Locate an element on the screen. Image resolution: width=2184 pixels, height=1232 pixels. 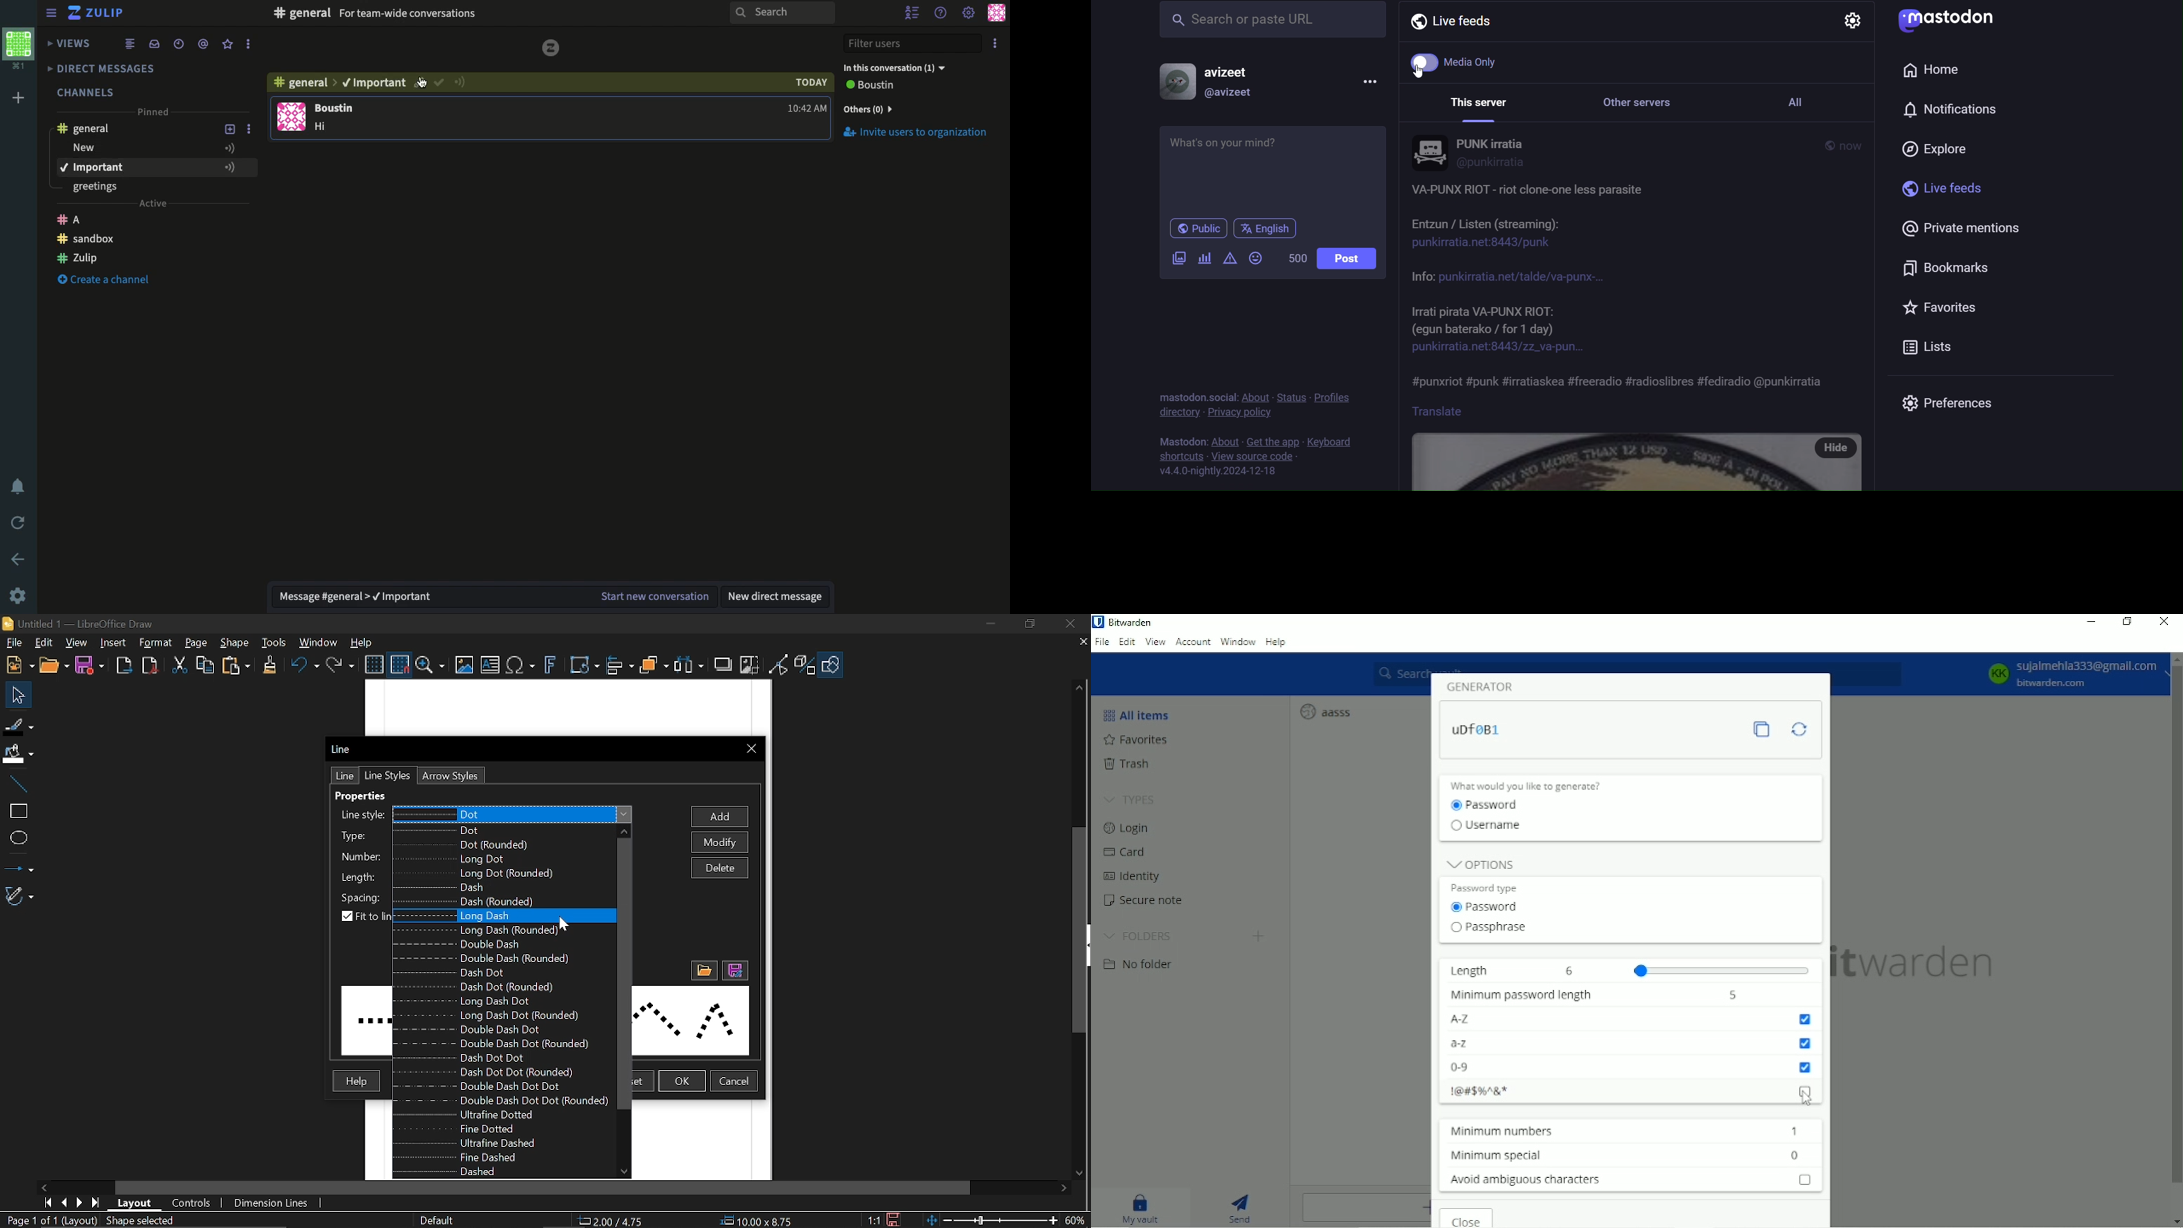
Options is located at coordinates (1481, 860).